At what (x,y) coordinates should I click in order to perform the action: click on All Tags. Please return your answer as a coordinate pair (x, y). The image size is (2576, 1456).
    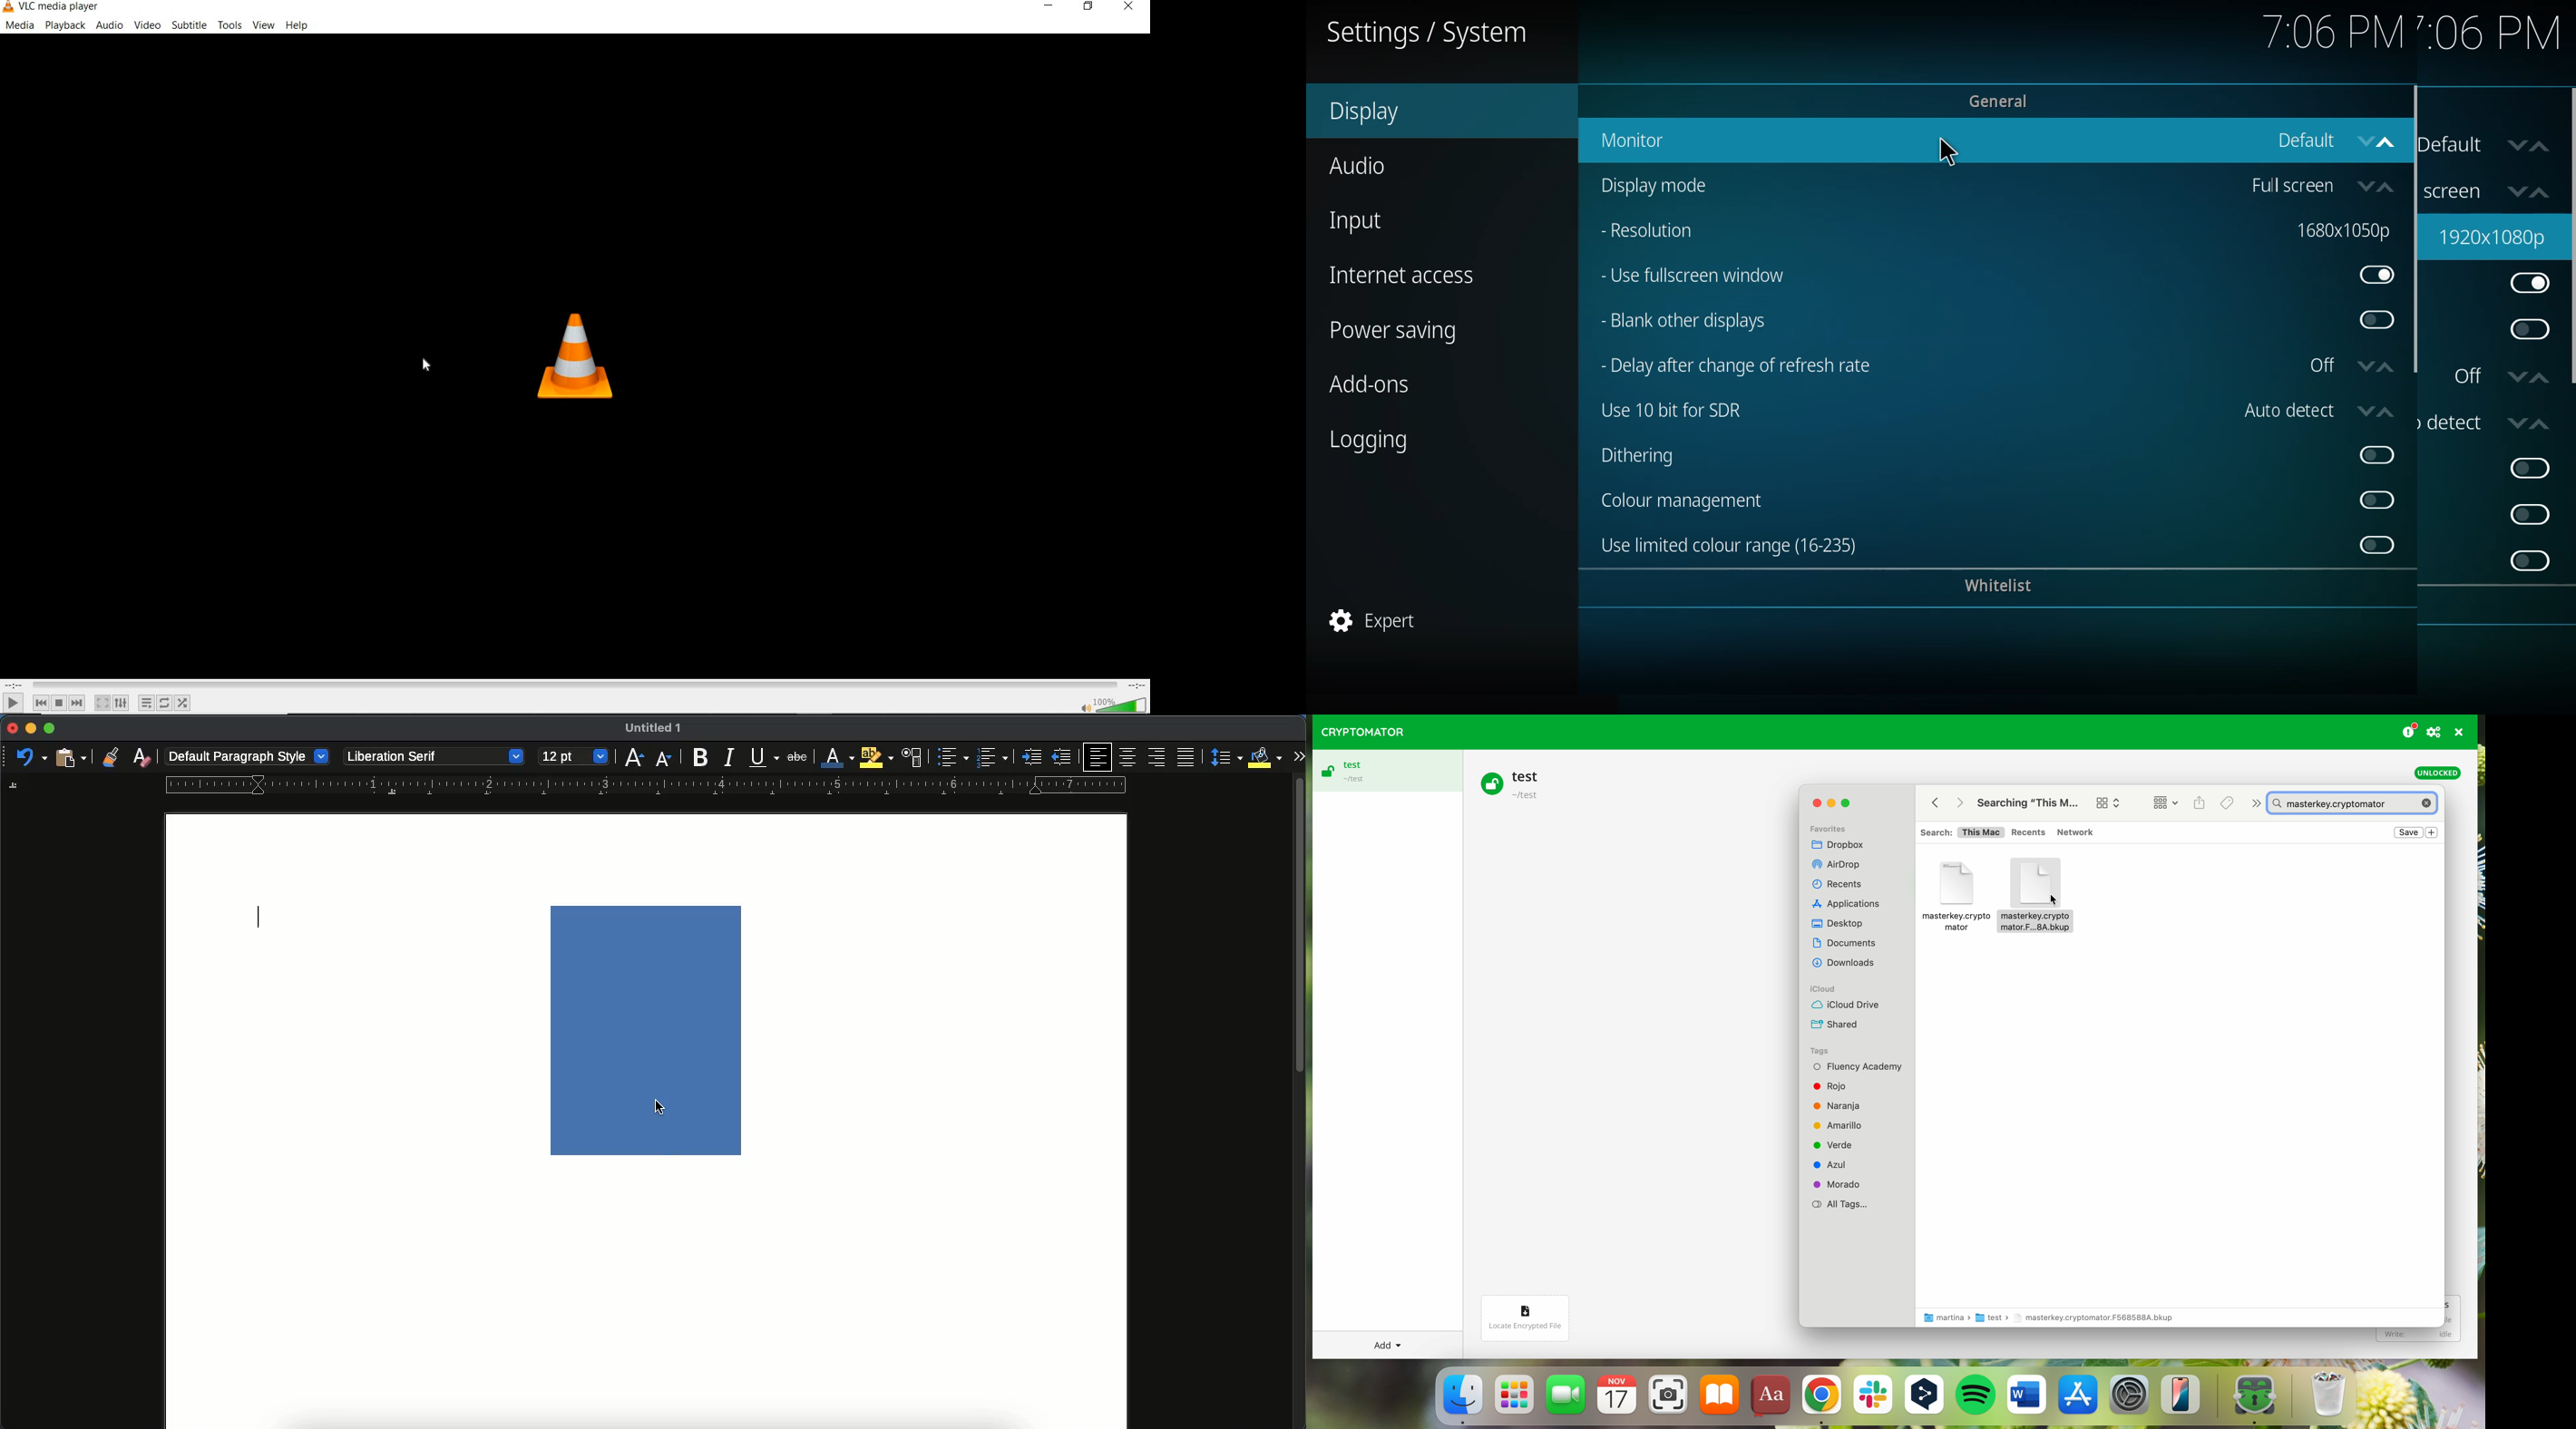
    Looking at the image, I should click on (1842, 1205).